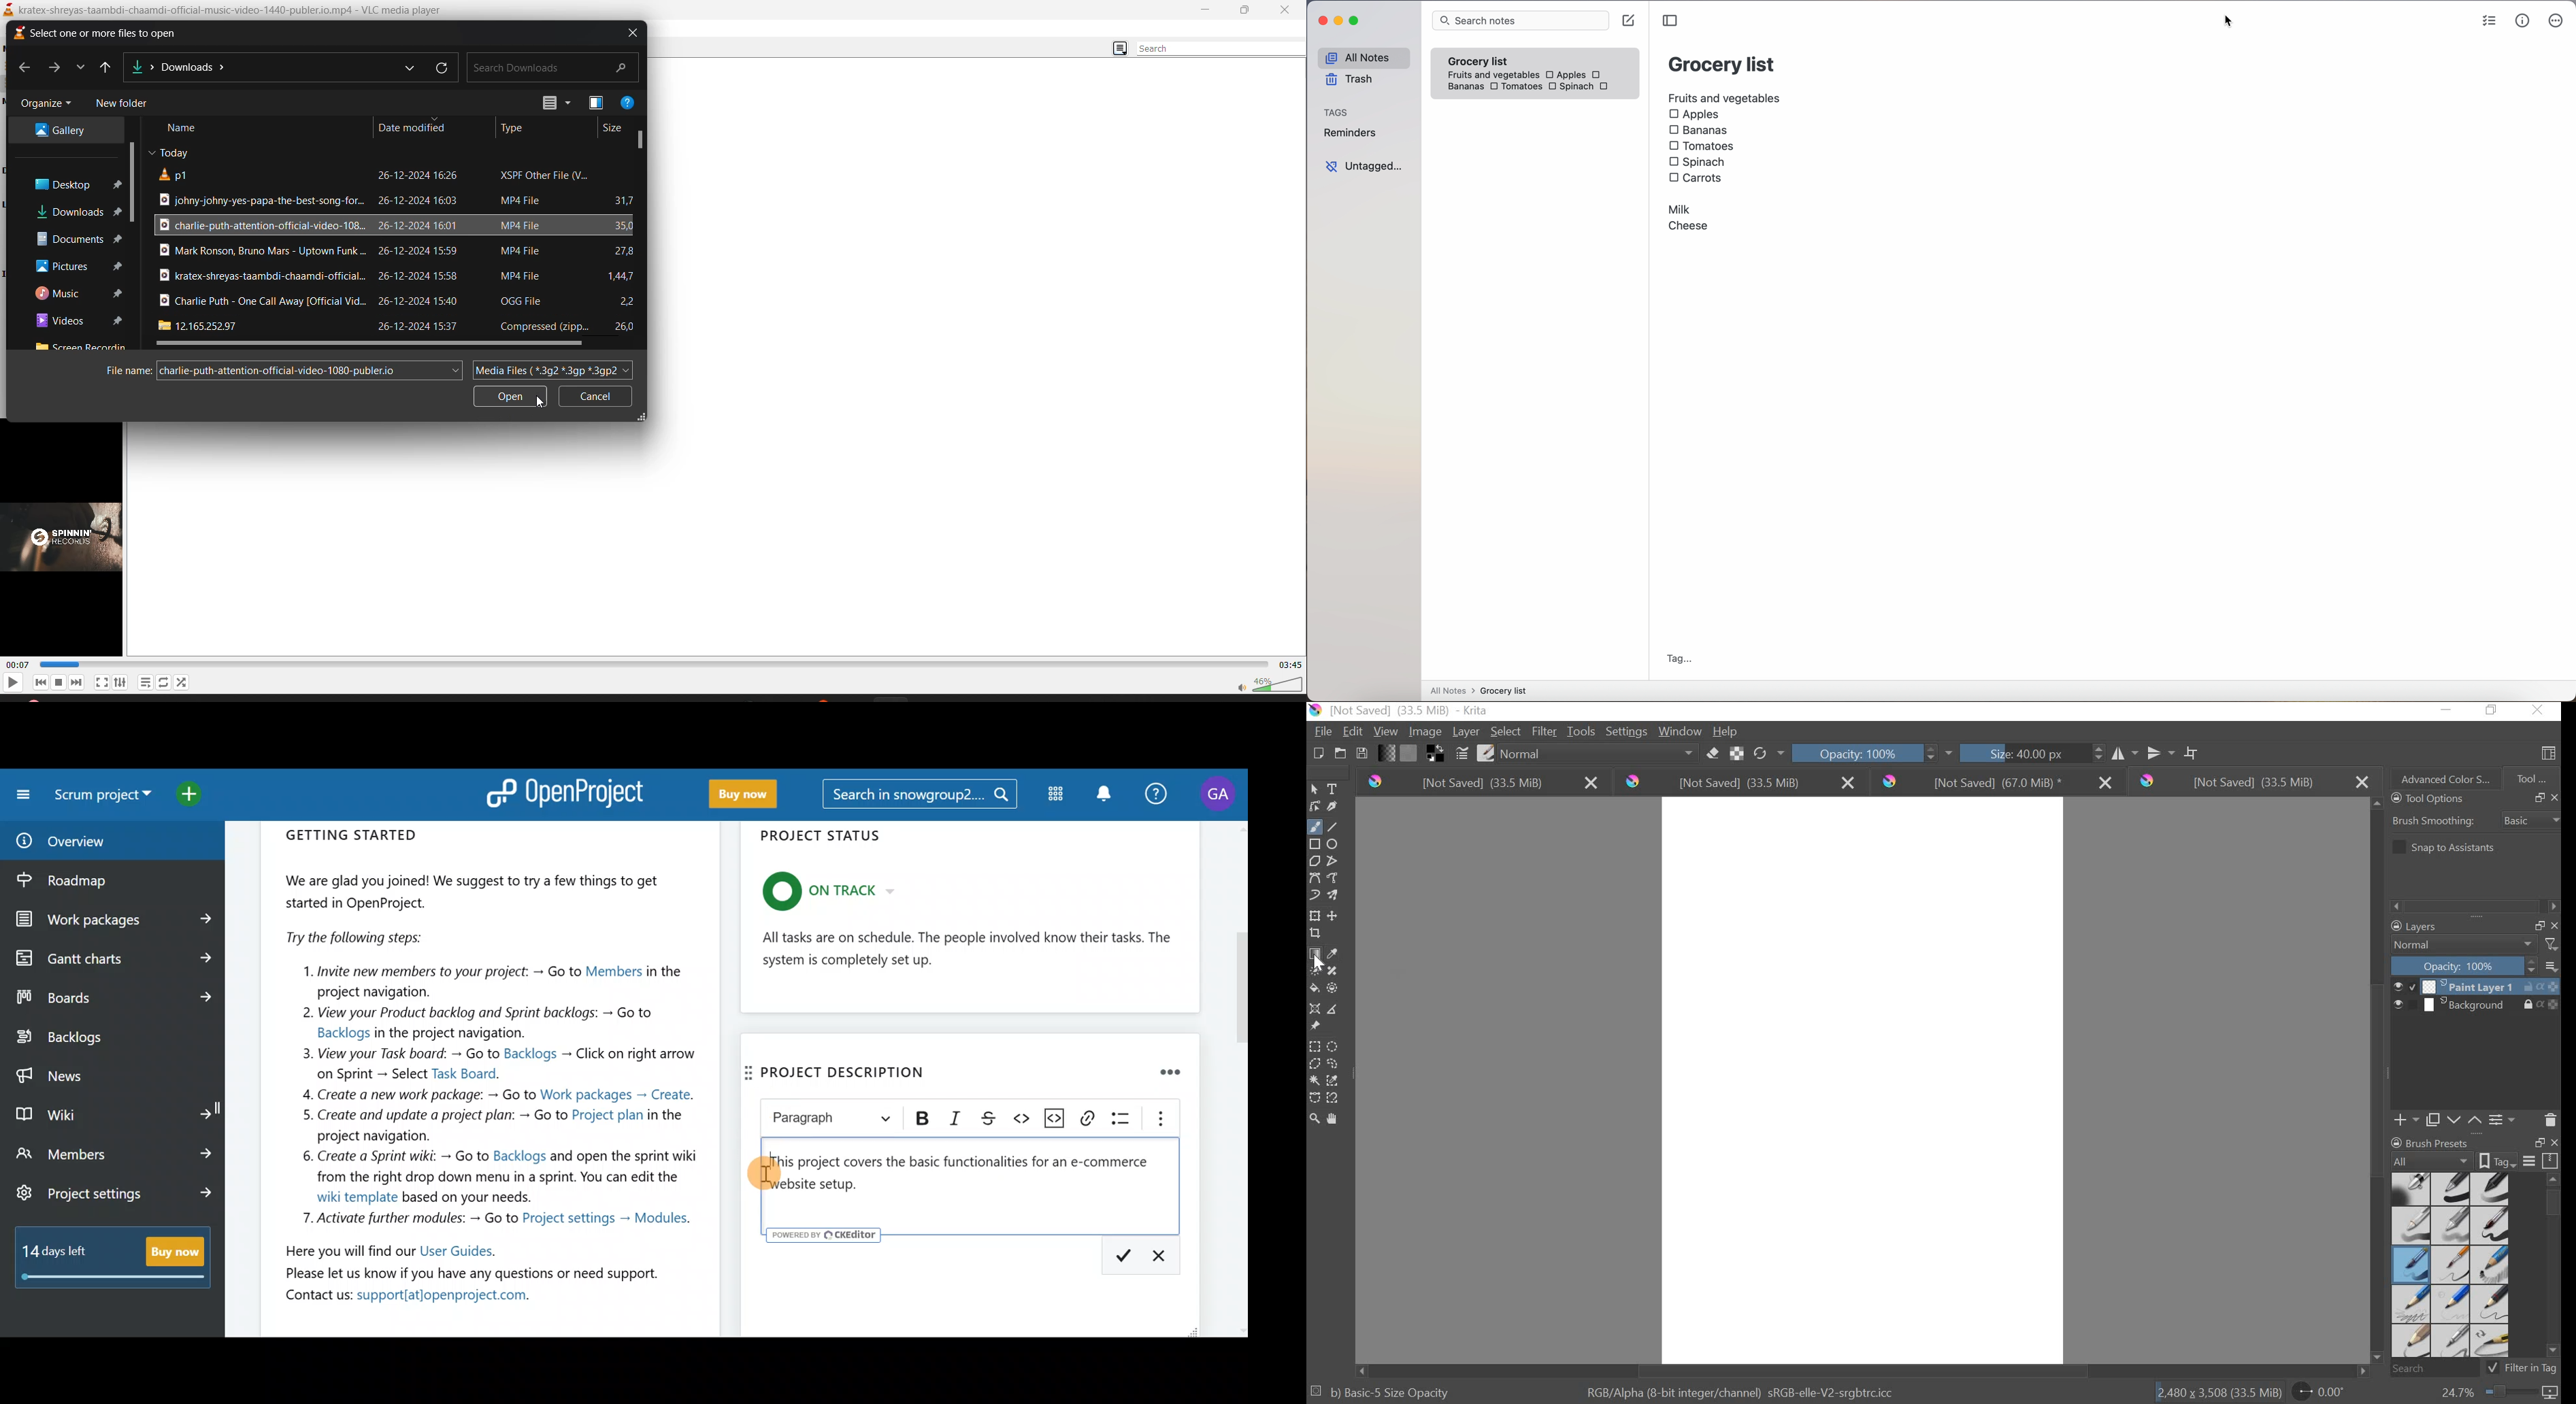  What do you see at coordinates (82, 68) in the screenshot?
I see `recent locations` at bounding box center [82, 68].